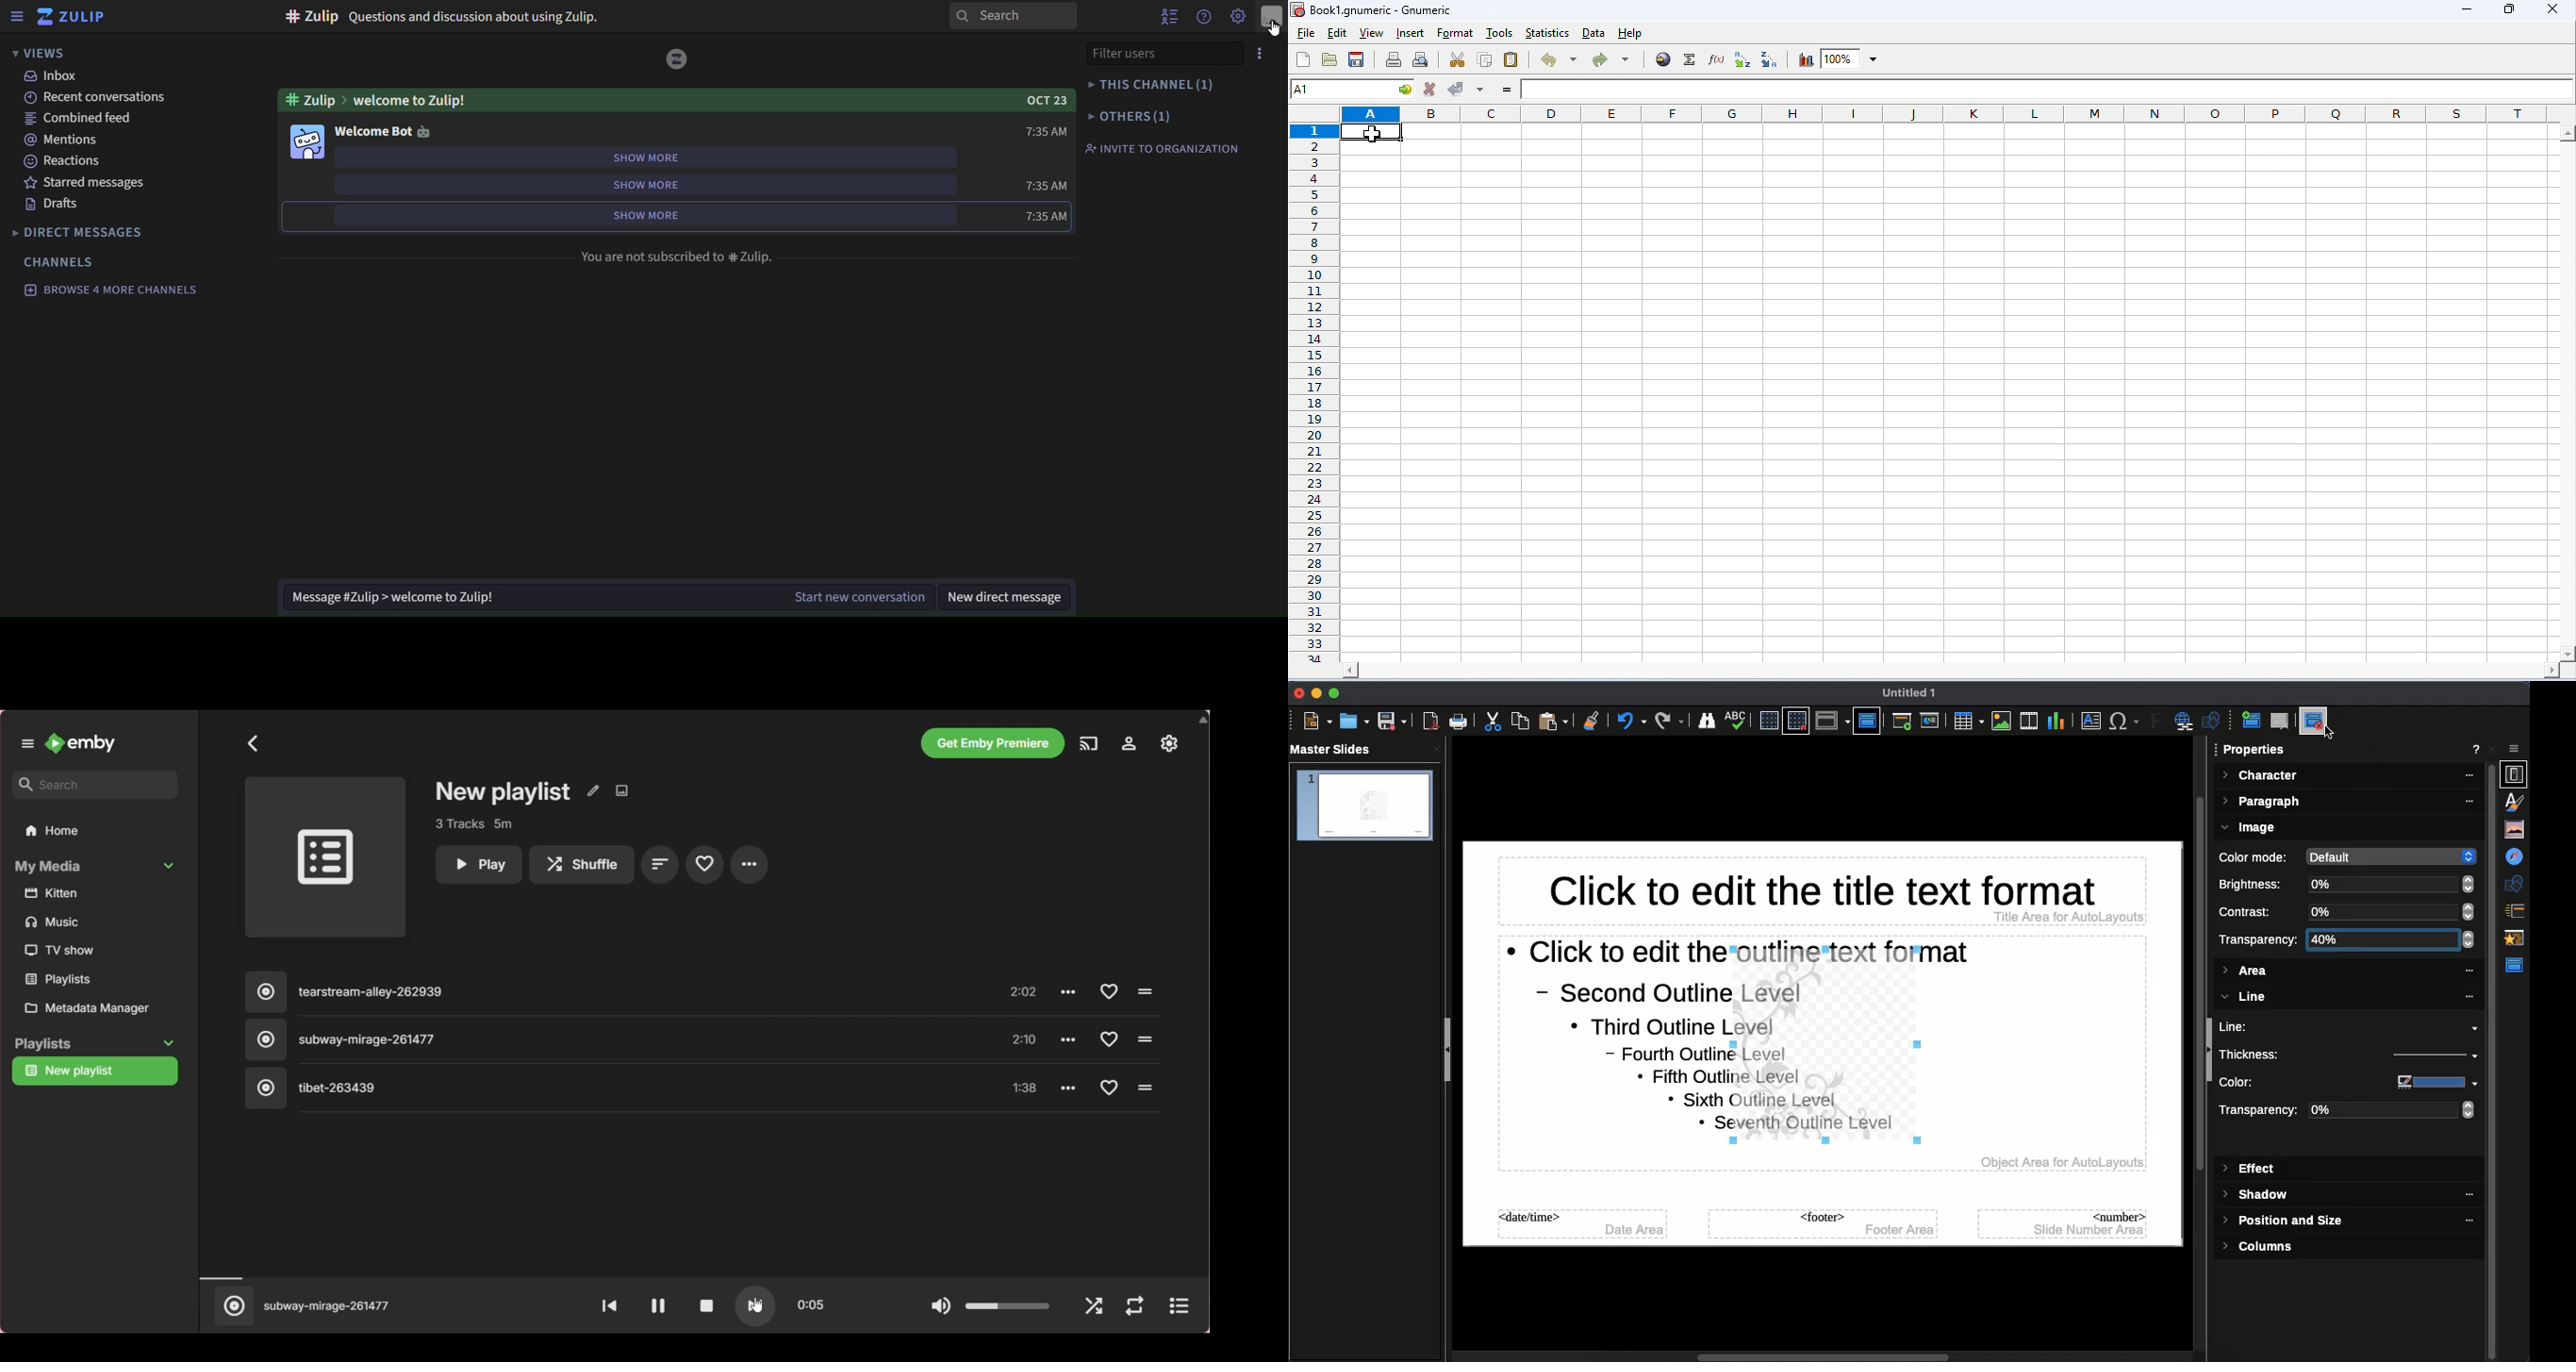 This screenshot has height=1372, width=2576. What do you see at coordinates (1796, 722) in the screenshot?
I see `Snap grid` at bounding box center [1796, 722].